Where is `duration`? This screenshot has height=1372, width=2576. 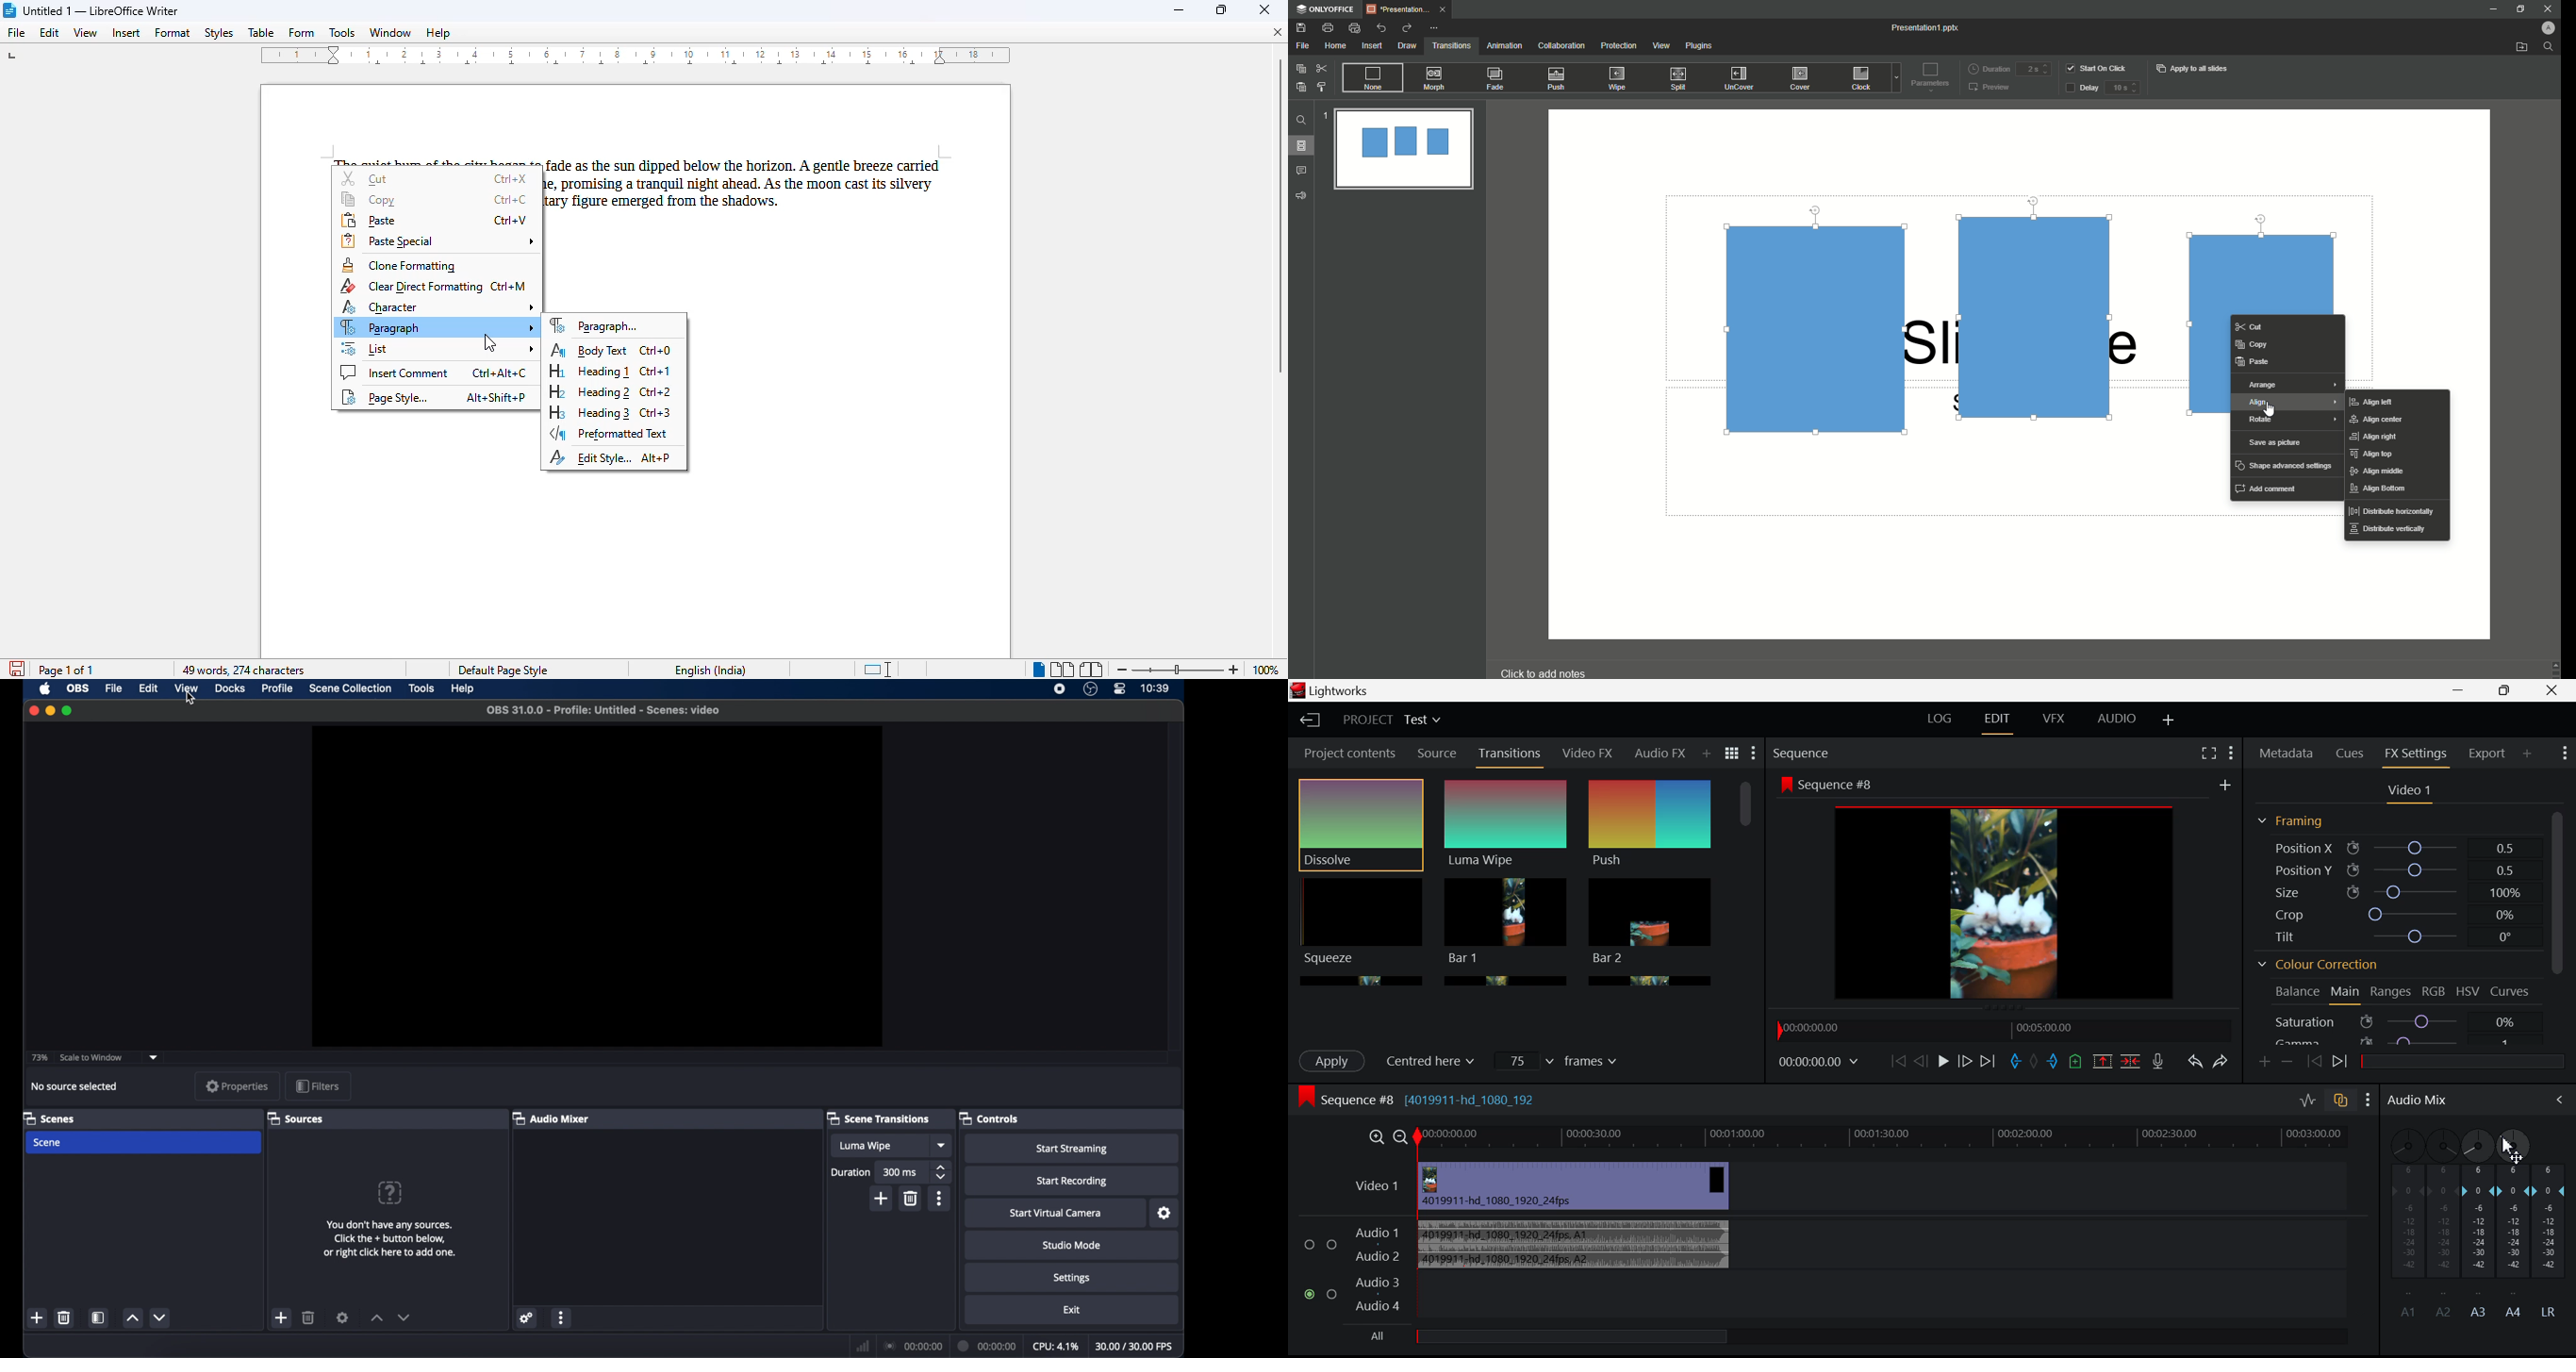
duration is located at coordinates (850, 1172).